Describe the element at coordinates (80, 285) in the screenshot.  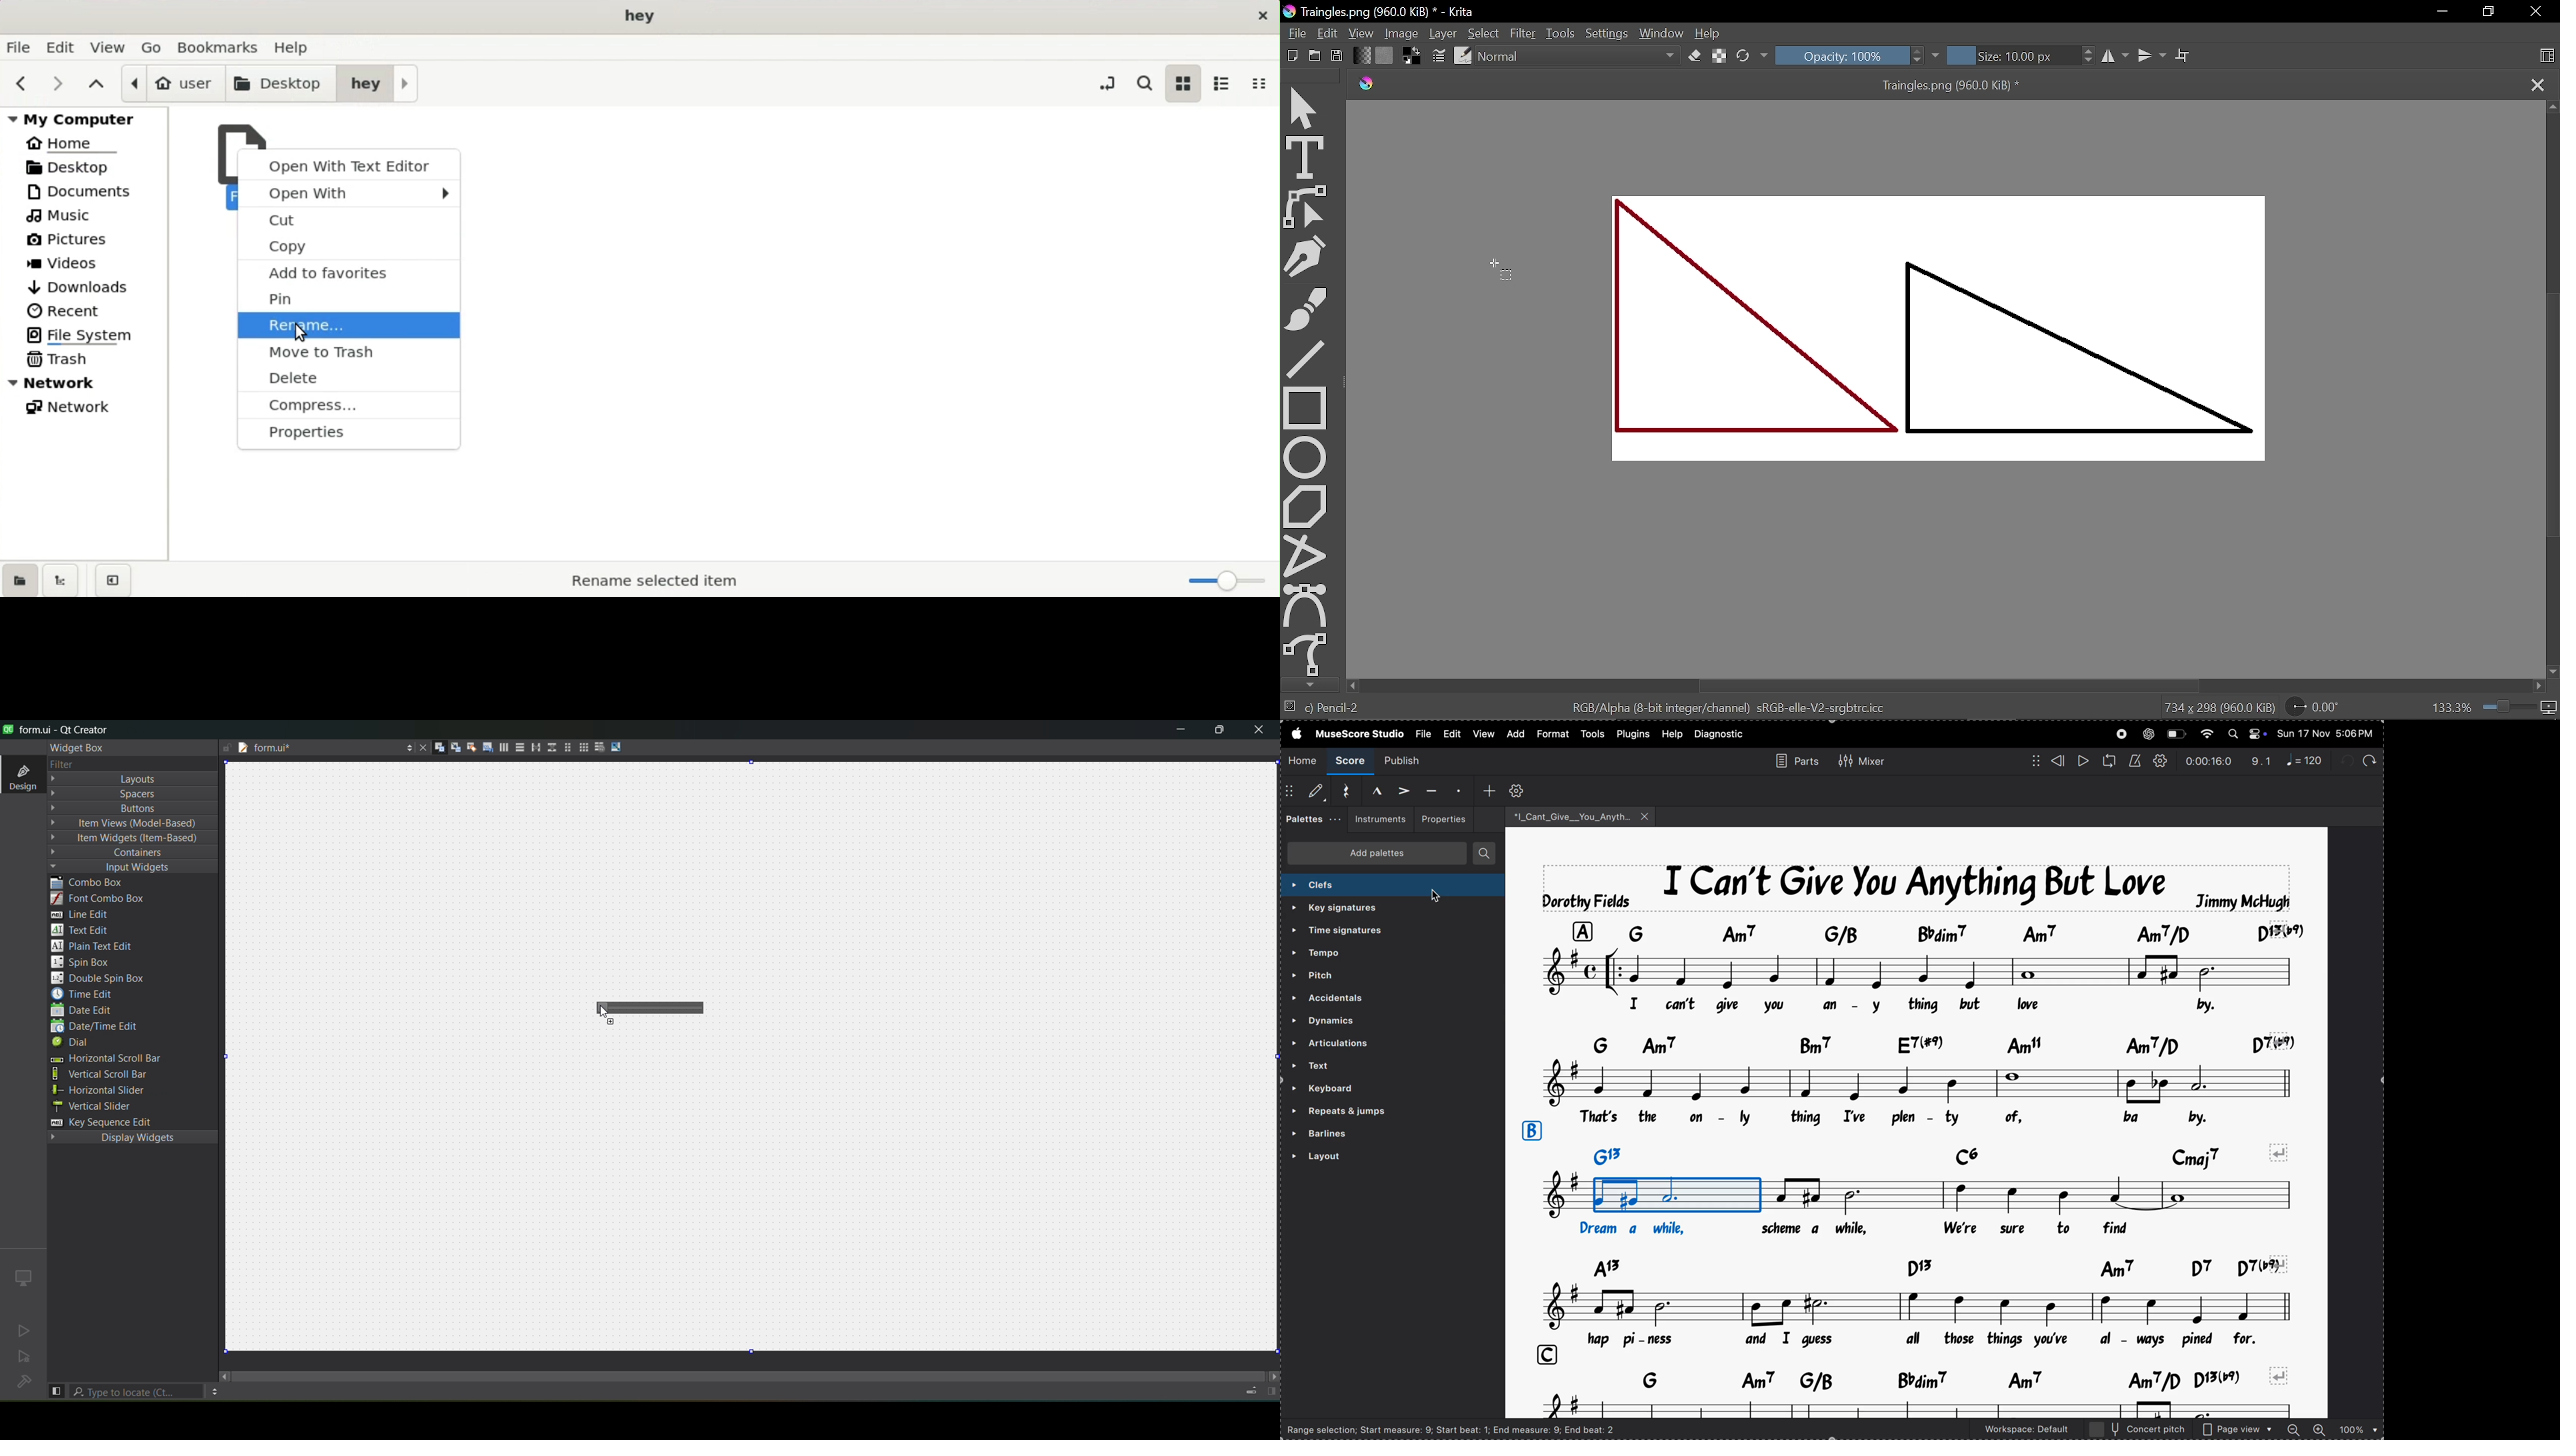
I see `downloads` at that location.